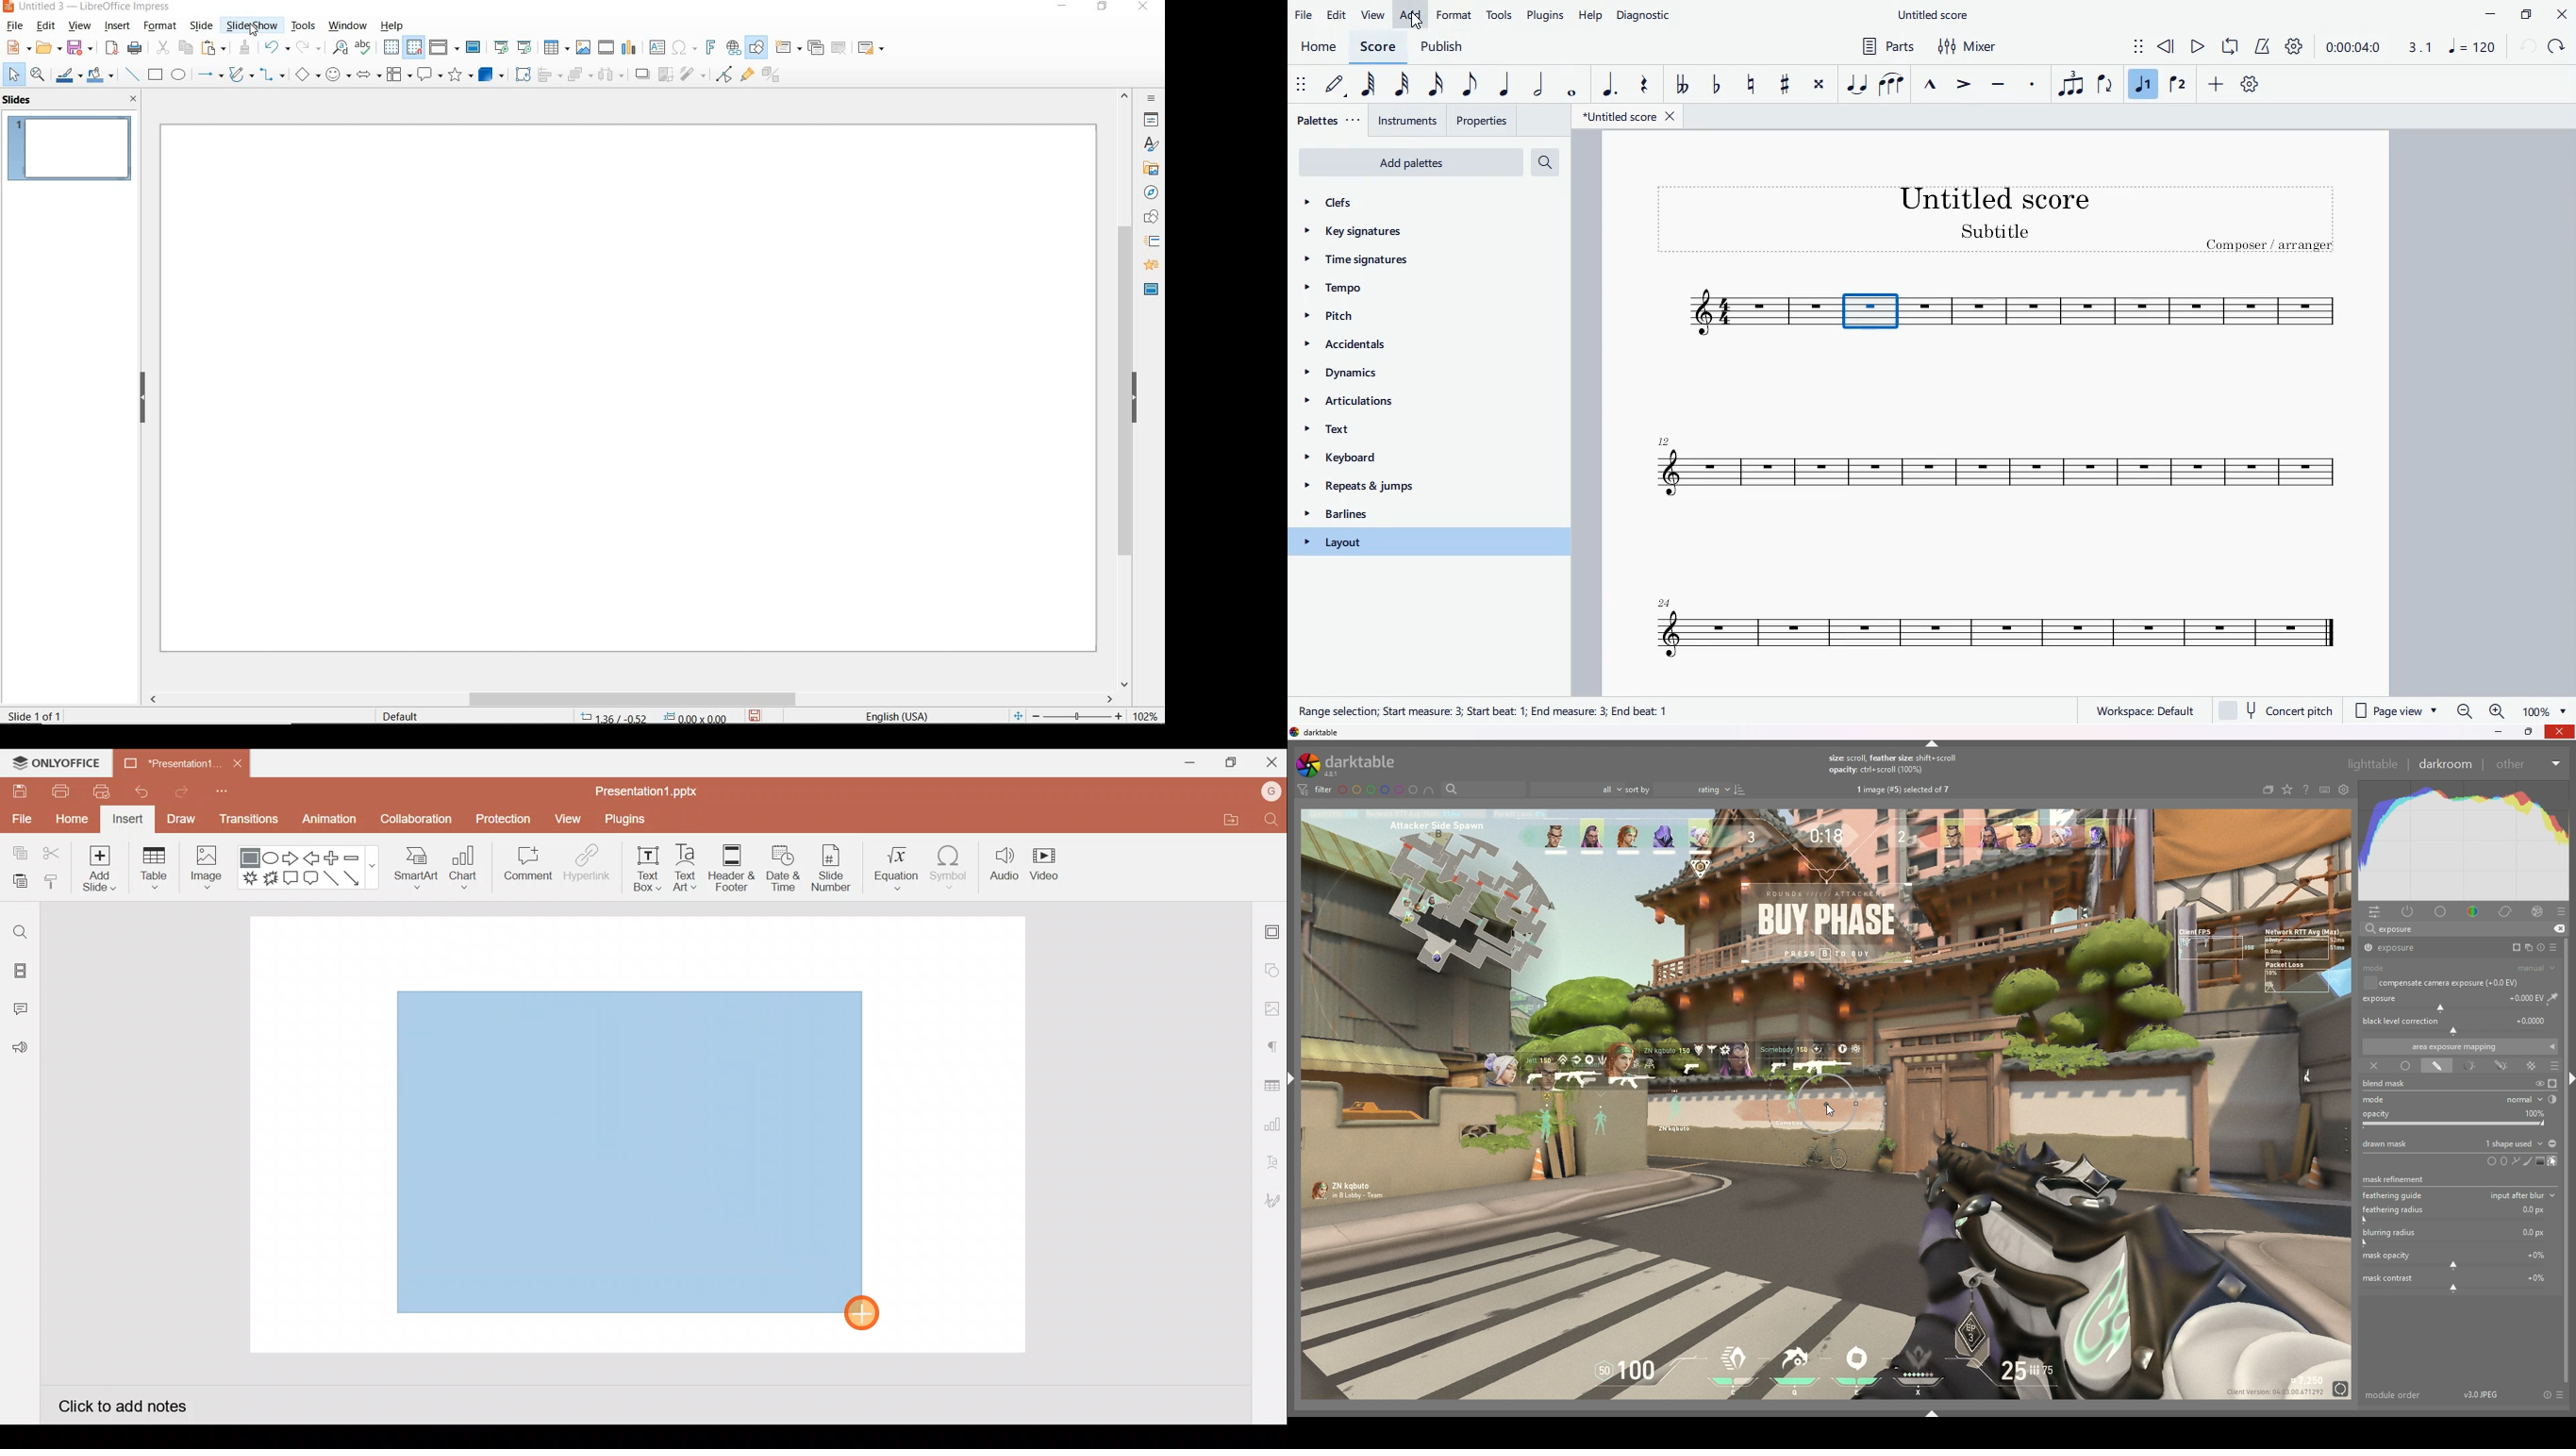 The image size is (2576, 1456). Describe the element at coordinates (2396, 929) in the screenshot. I see `exposure` at that location.